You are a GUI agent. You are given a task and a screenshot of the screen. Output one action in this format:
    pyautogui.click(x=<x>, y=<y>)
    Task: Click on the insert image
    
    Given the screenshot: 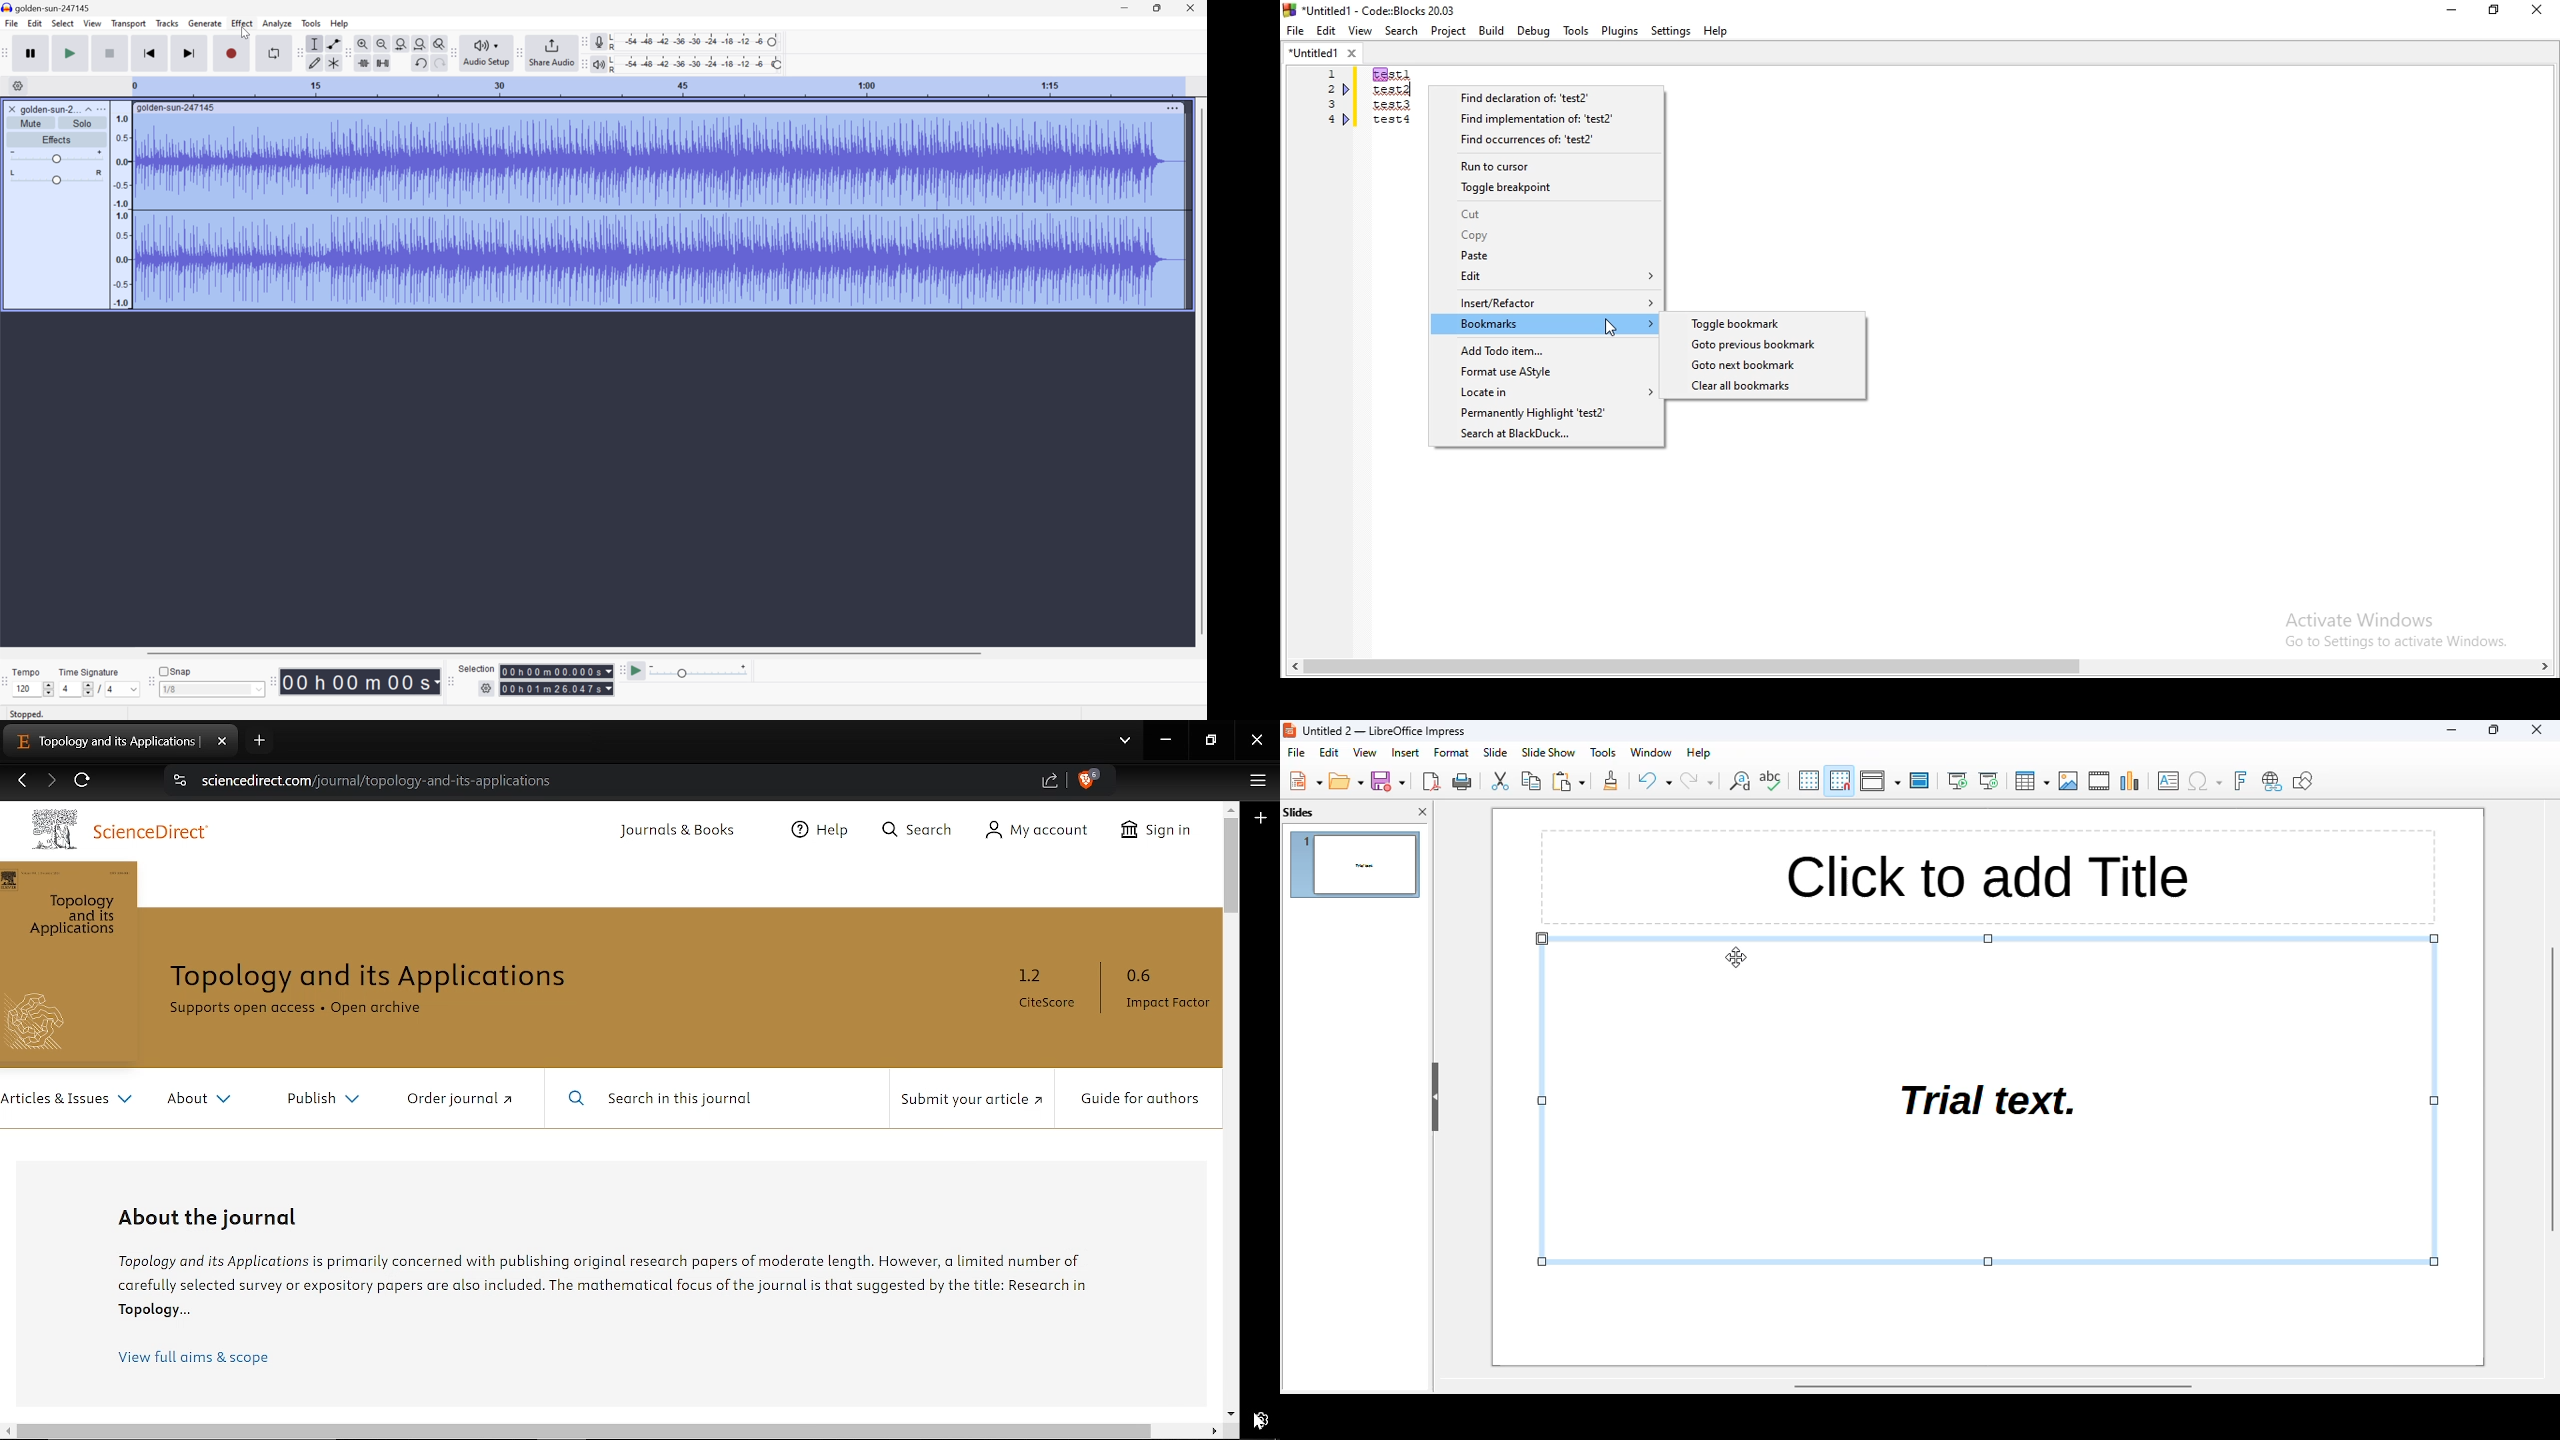 What is the action you would take?
    pyautogui.click(x=2070, y=781)
    